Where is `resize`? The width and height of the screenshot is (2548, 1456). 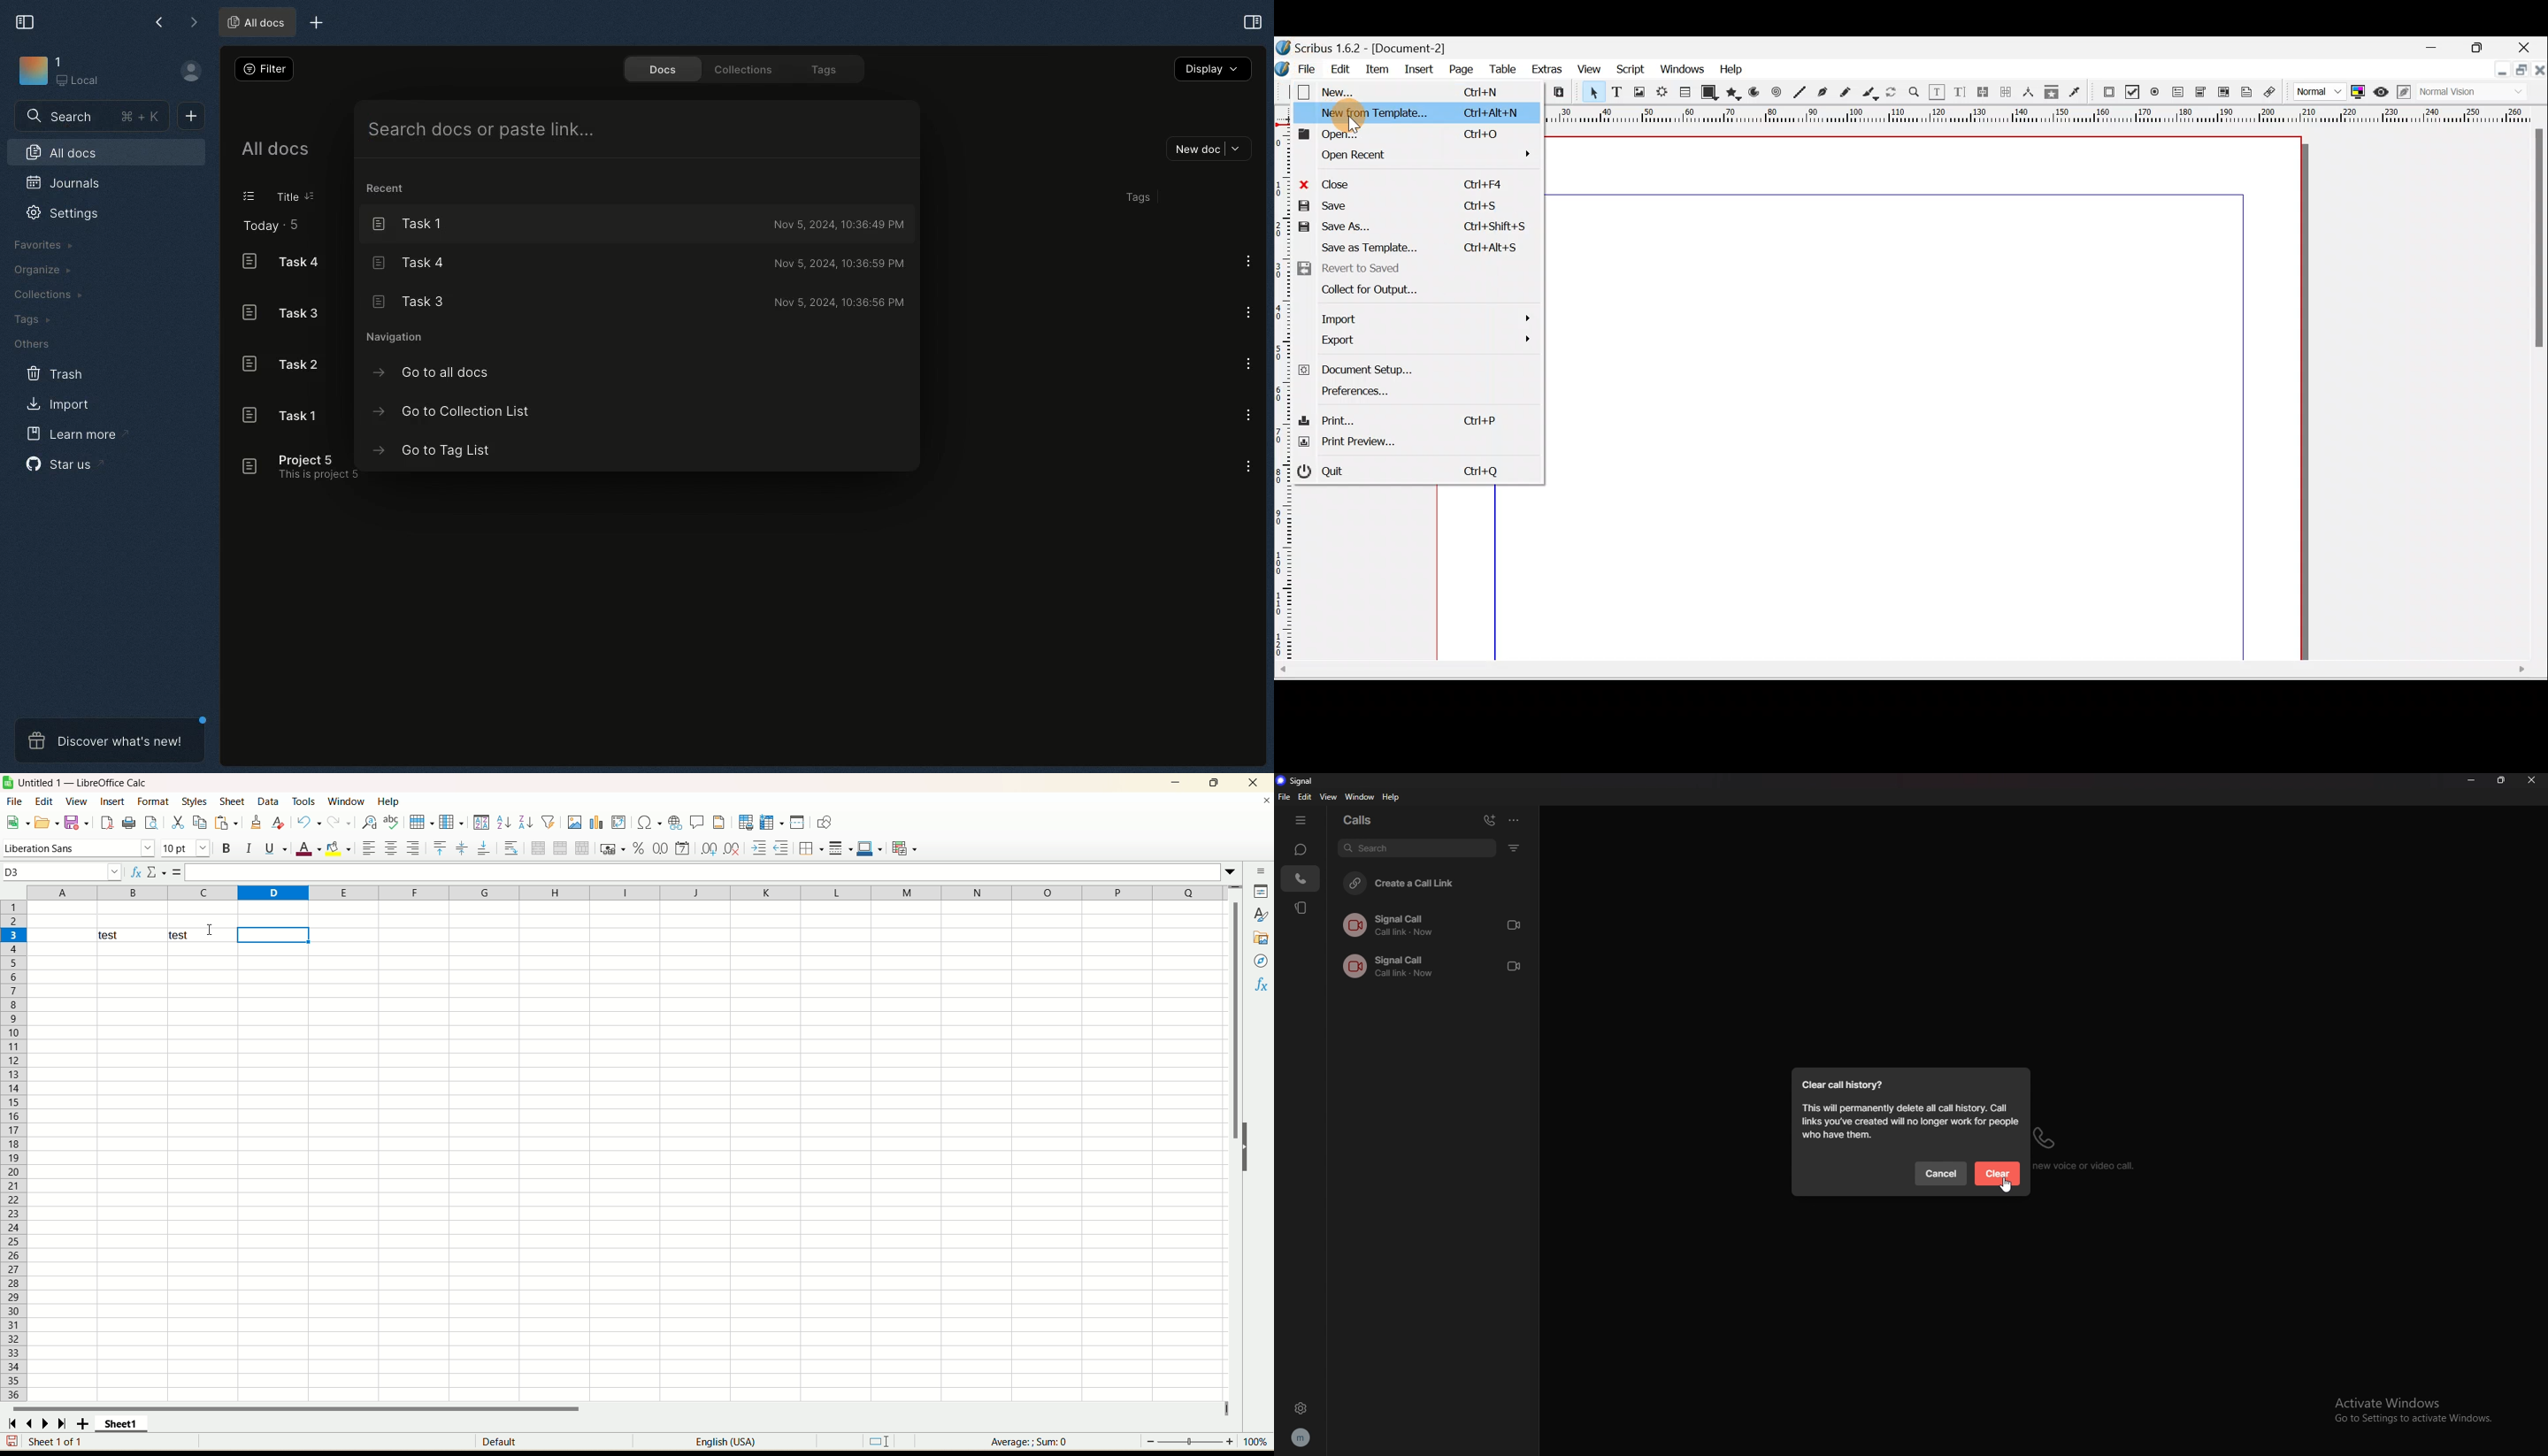 resize is located at coordinates (2502, 779).